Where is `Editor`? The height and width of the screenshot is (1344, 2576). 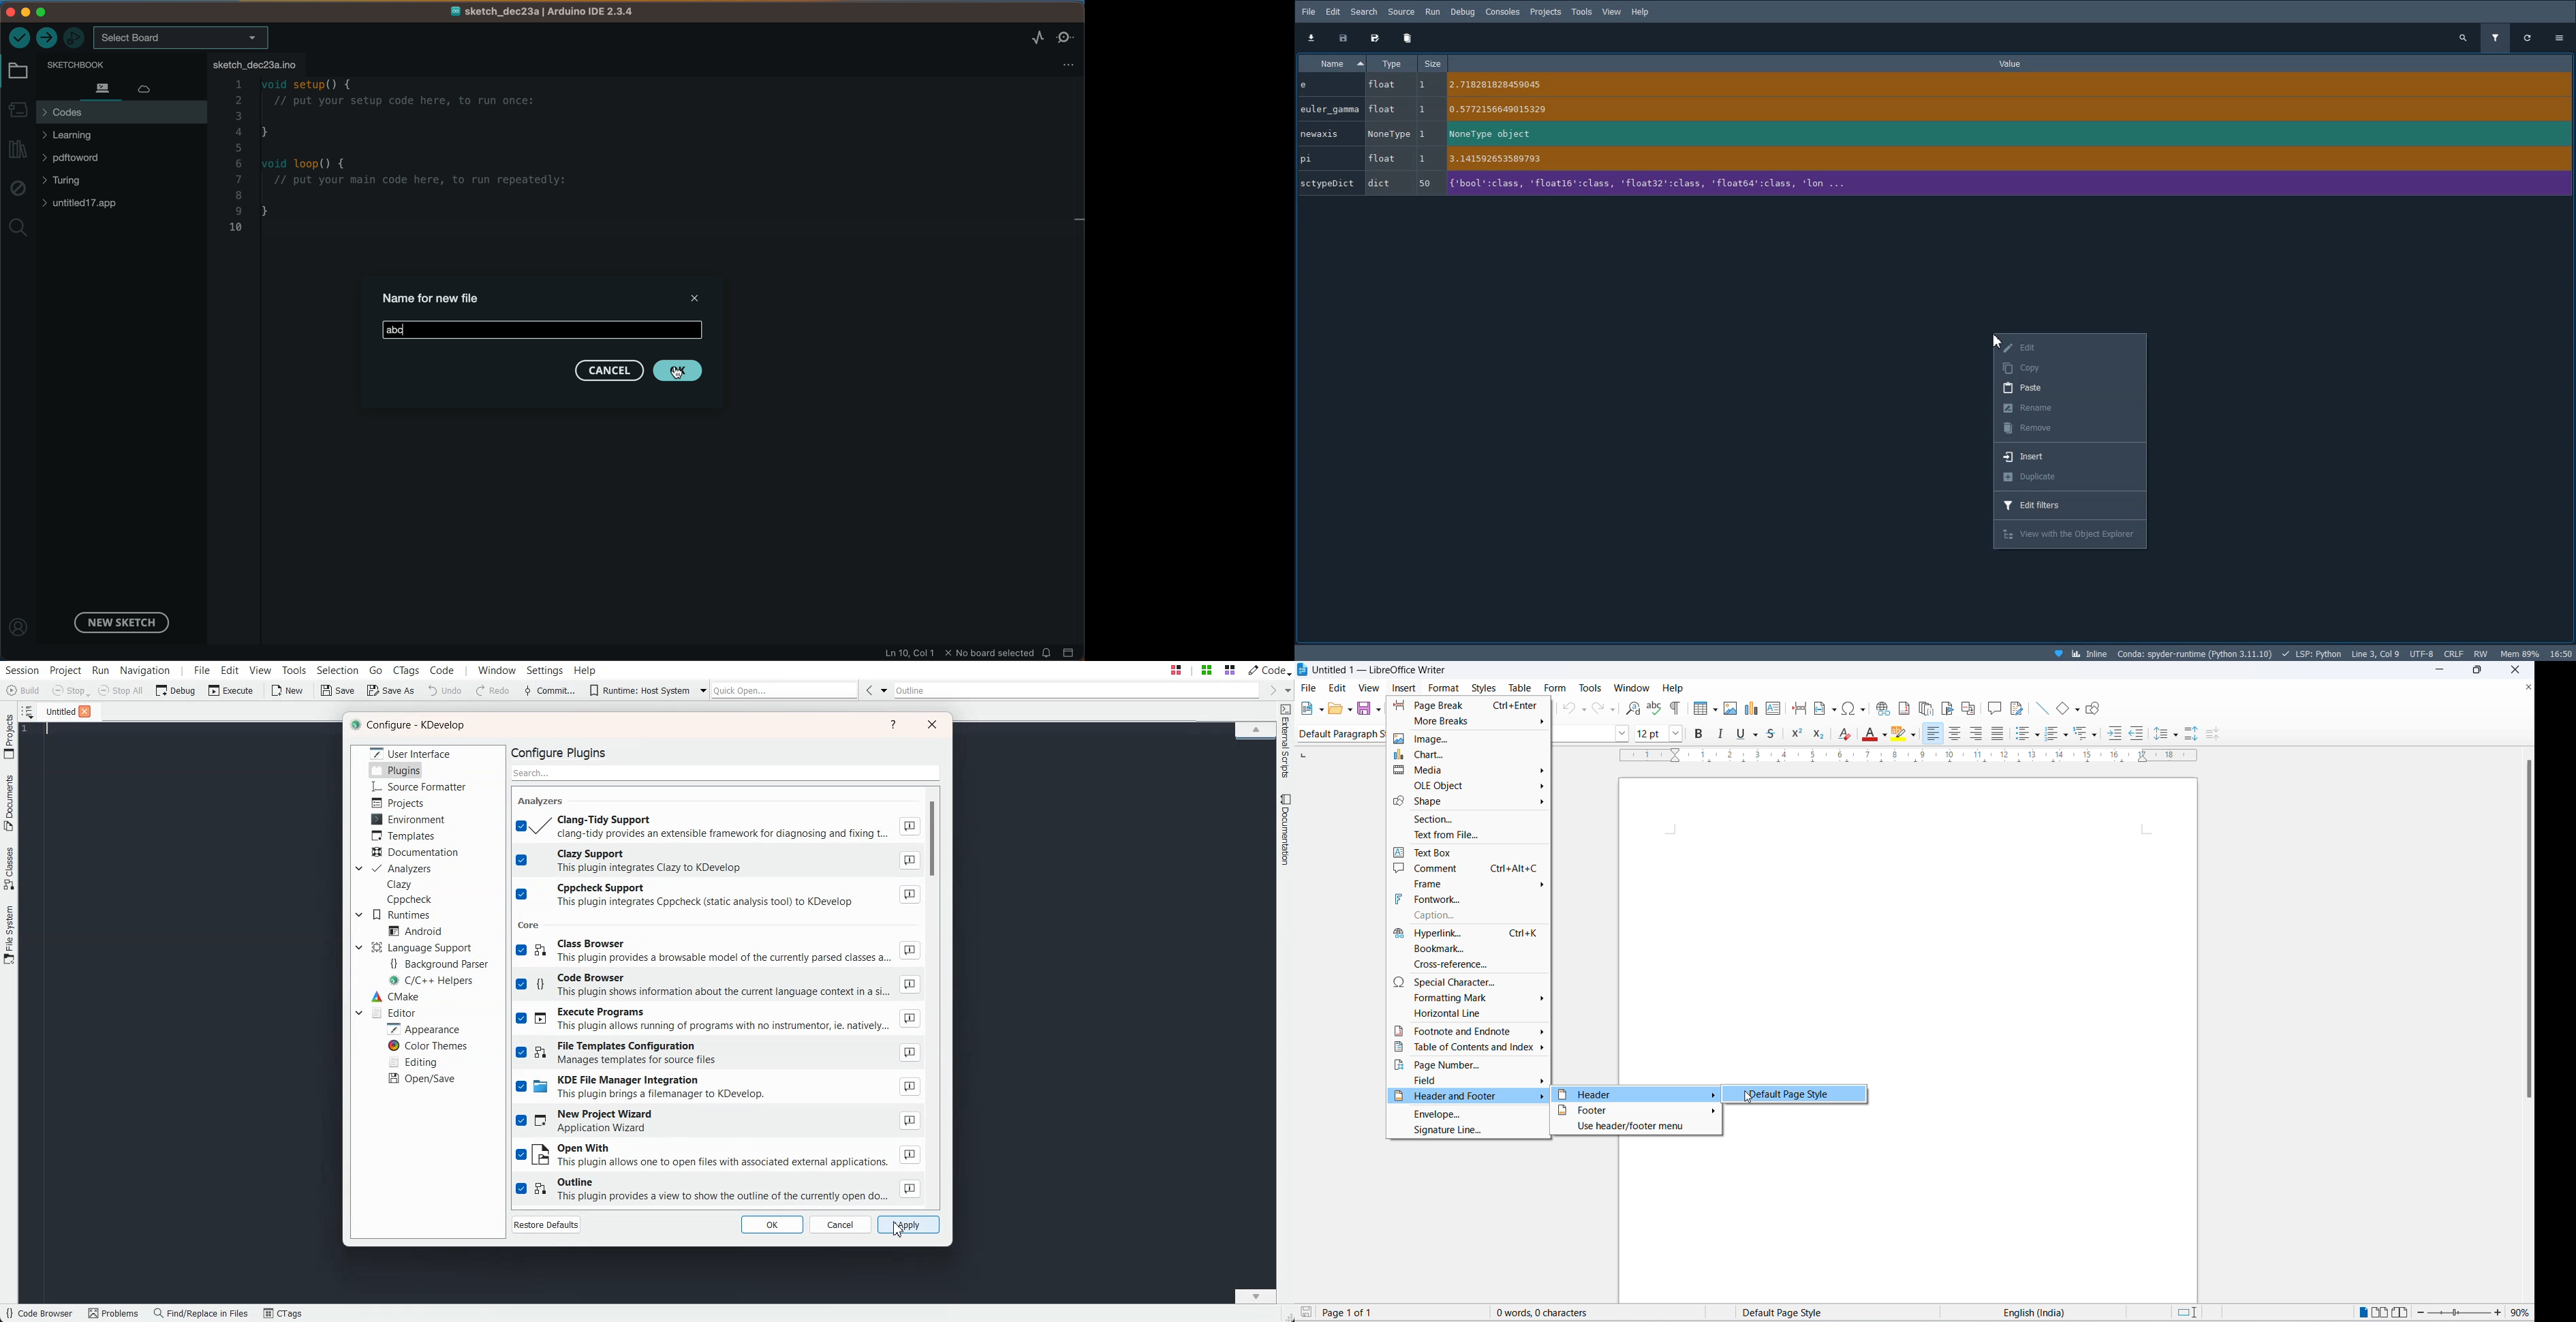
Editor is located at coordinates (392, 1012).